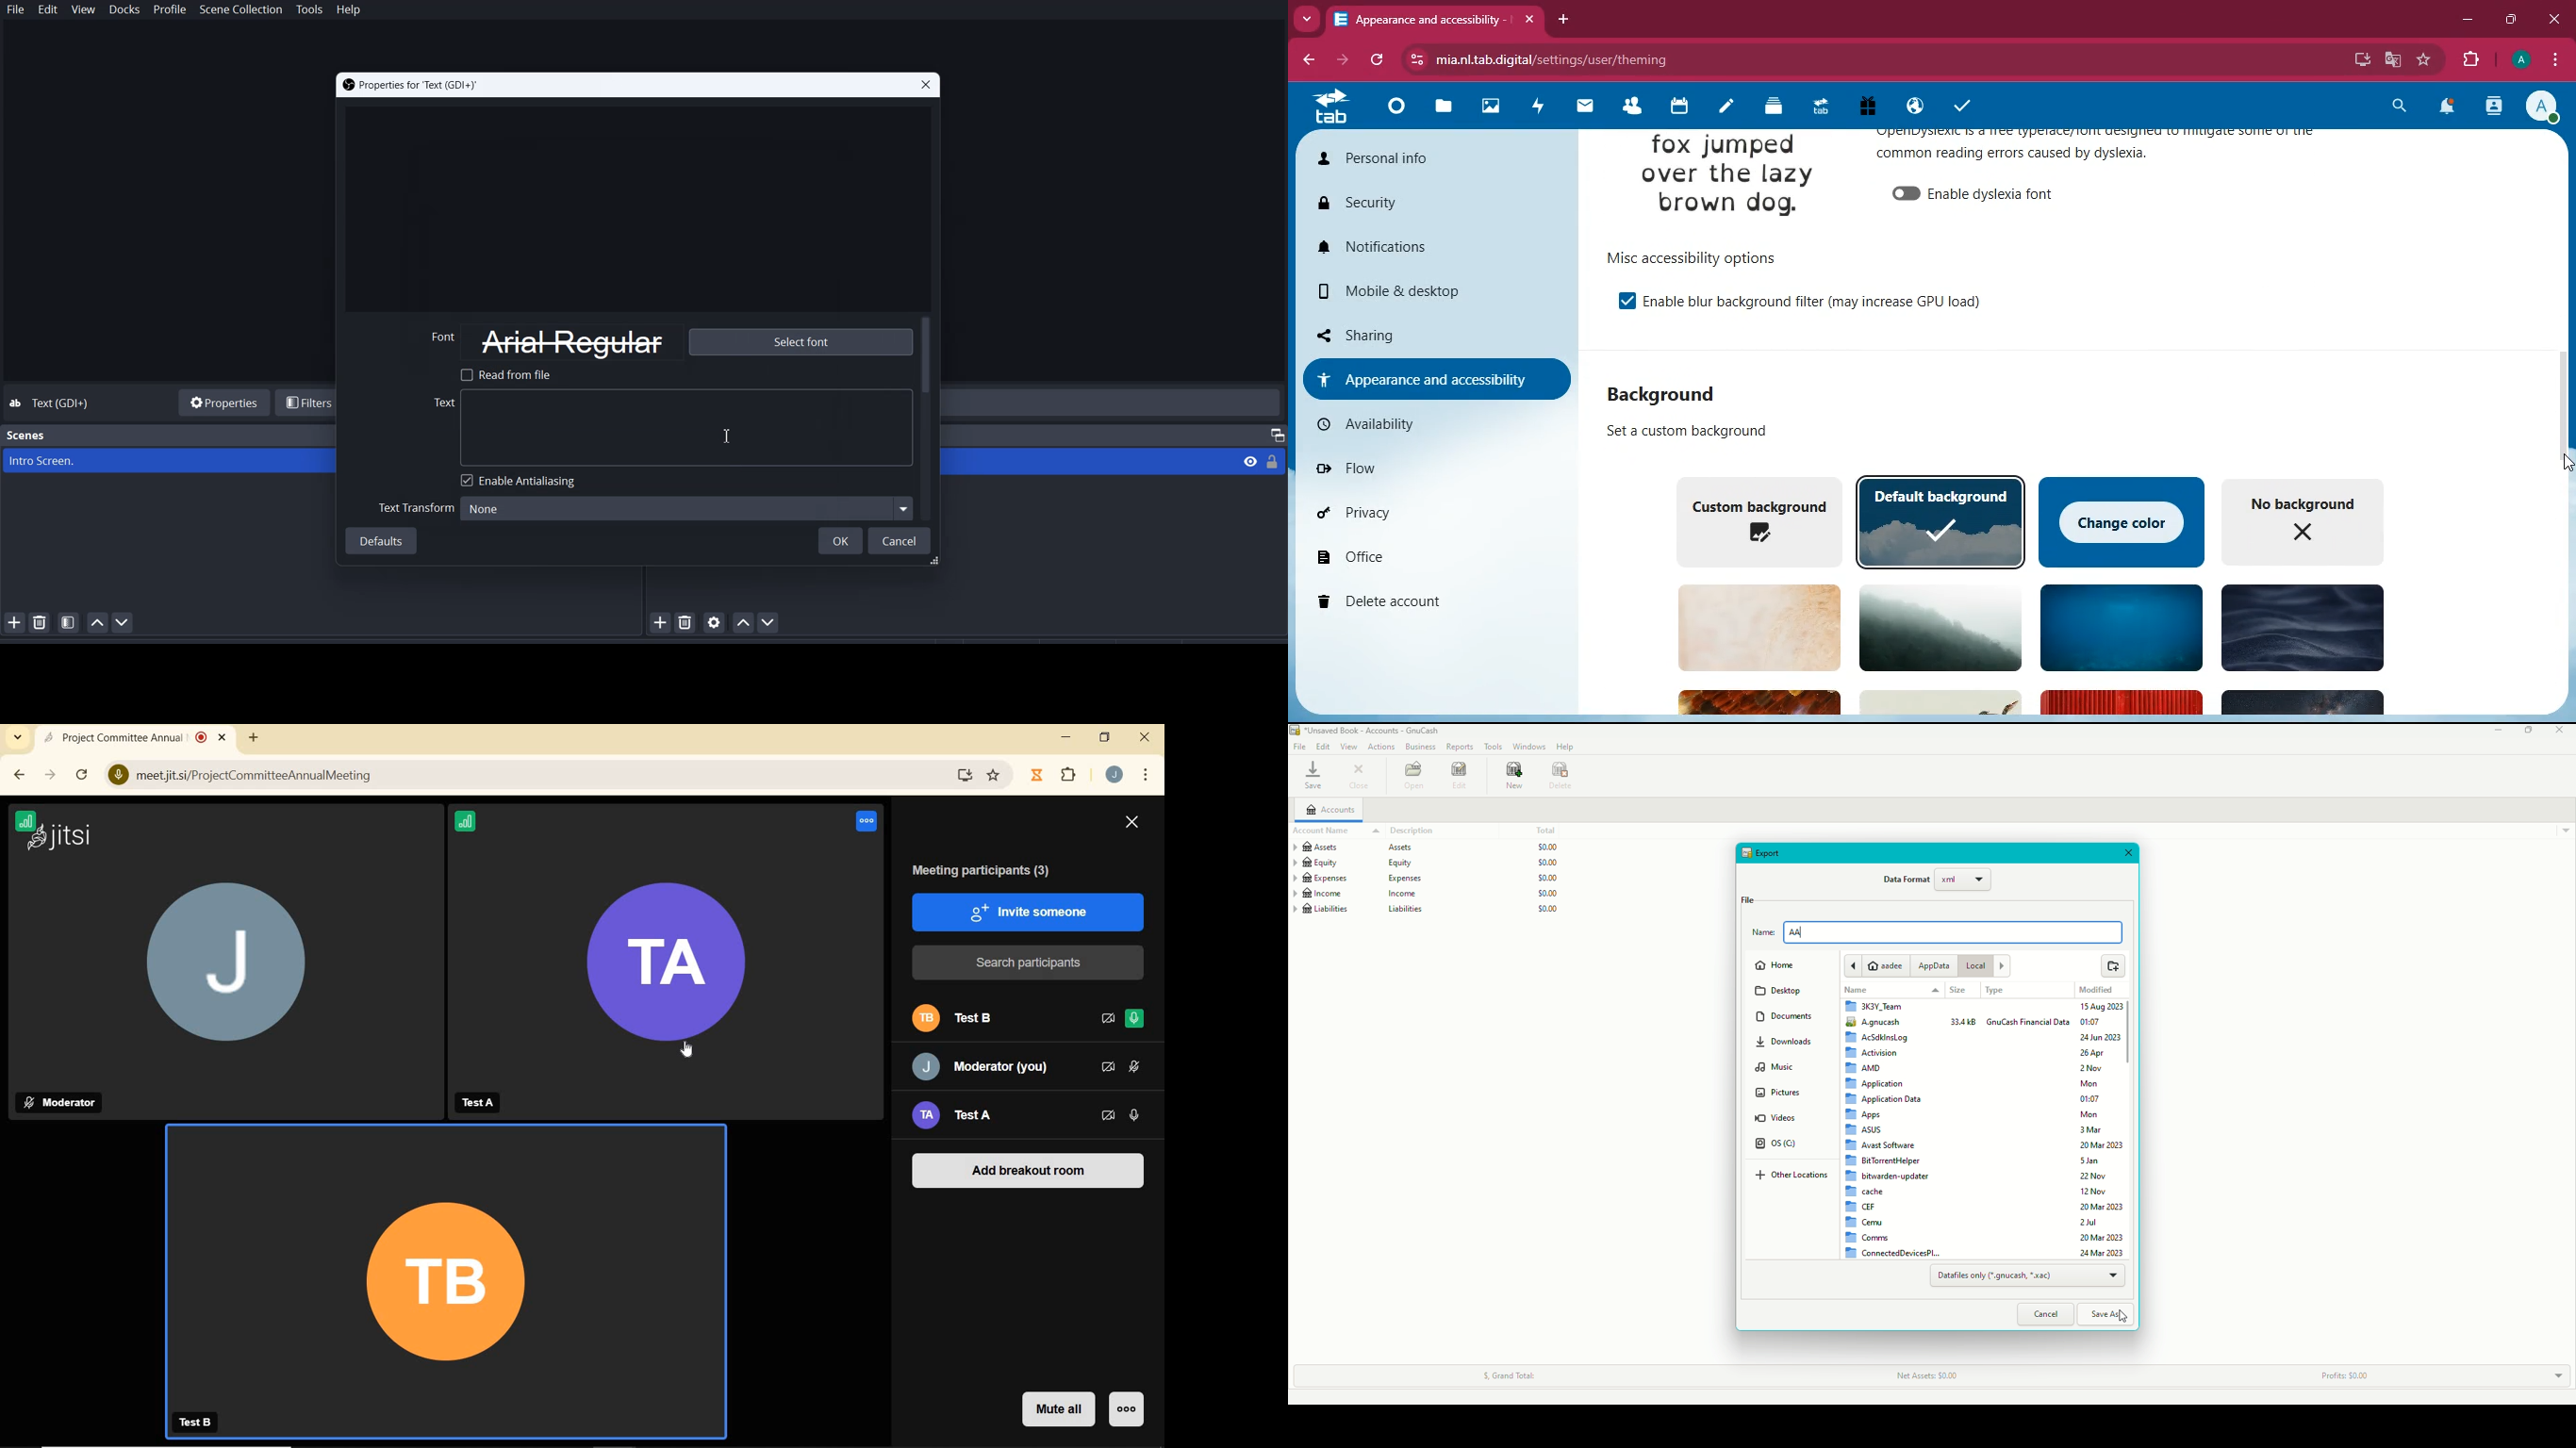 Image resolution: width=2576 pixels, height=1456 pixels. Describe the element at coordinates (198, 1422) in the screenshot. I see `TEST B` at that location.